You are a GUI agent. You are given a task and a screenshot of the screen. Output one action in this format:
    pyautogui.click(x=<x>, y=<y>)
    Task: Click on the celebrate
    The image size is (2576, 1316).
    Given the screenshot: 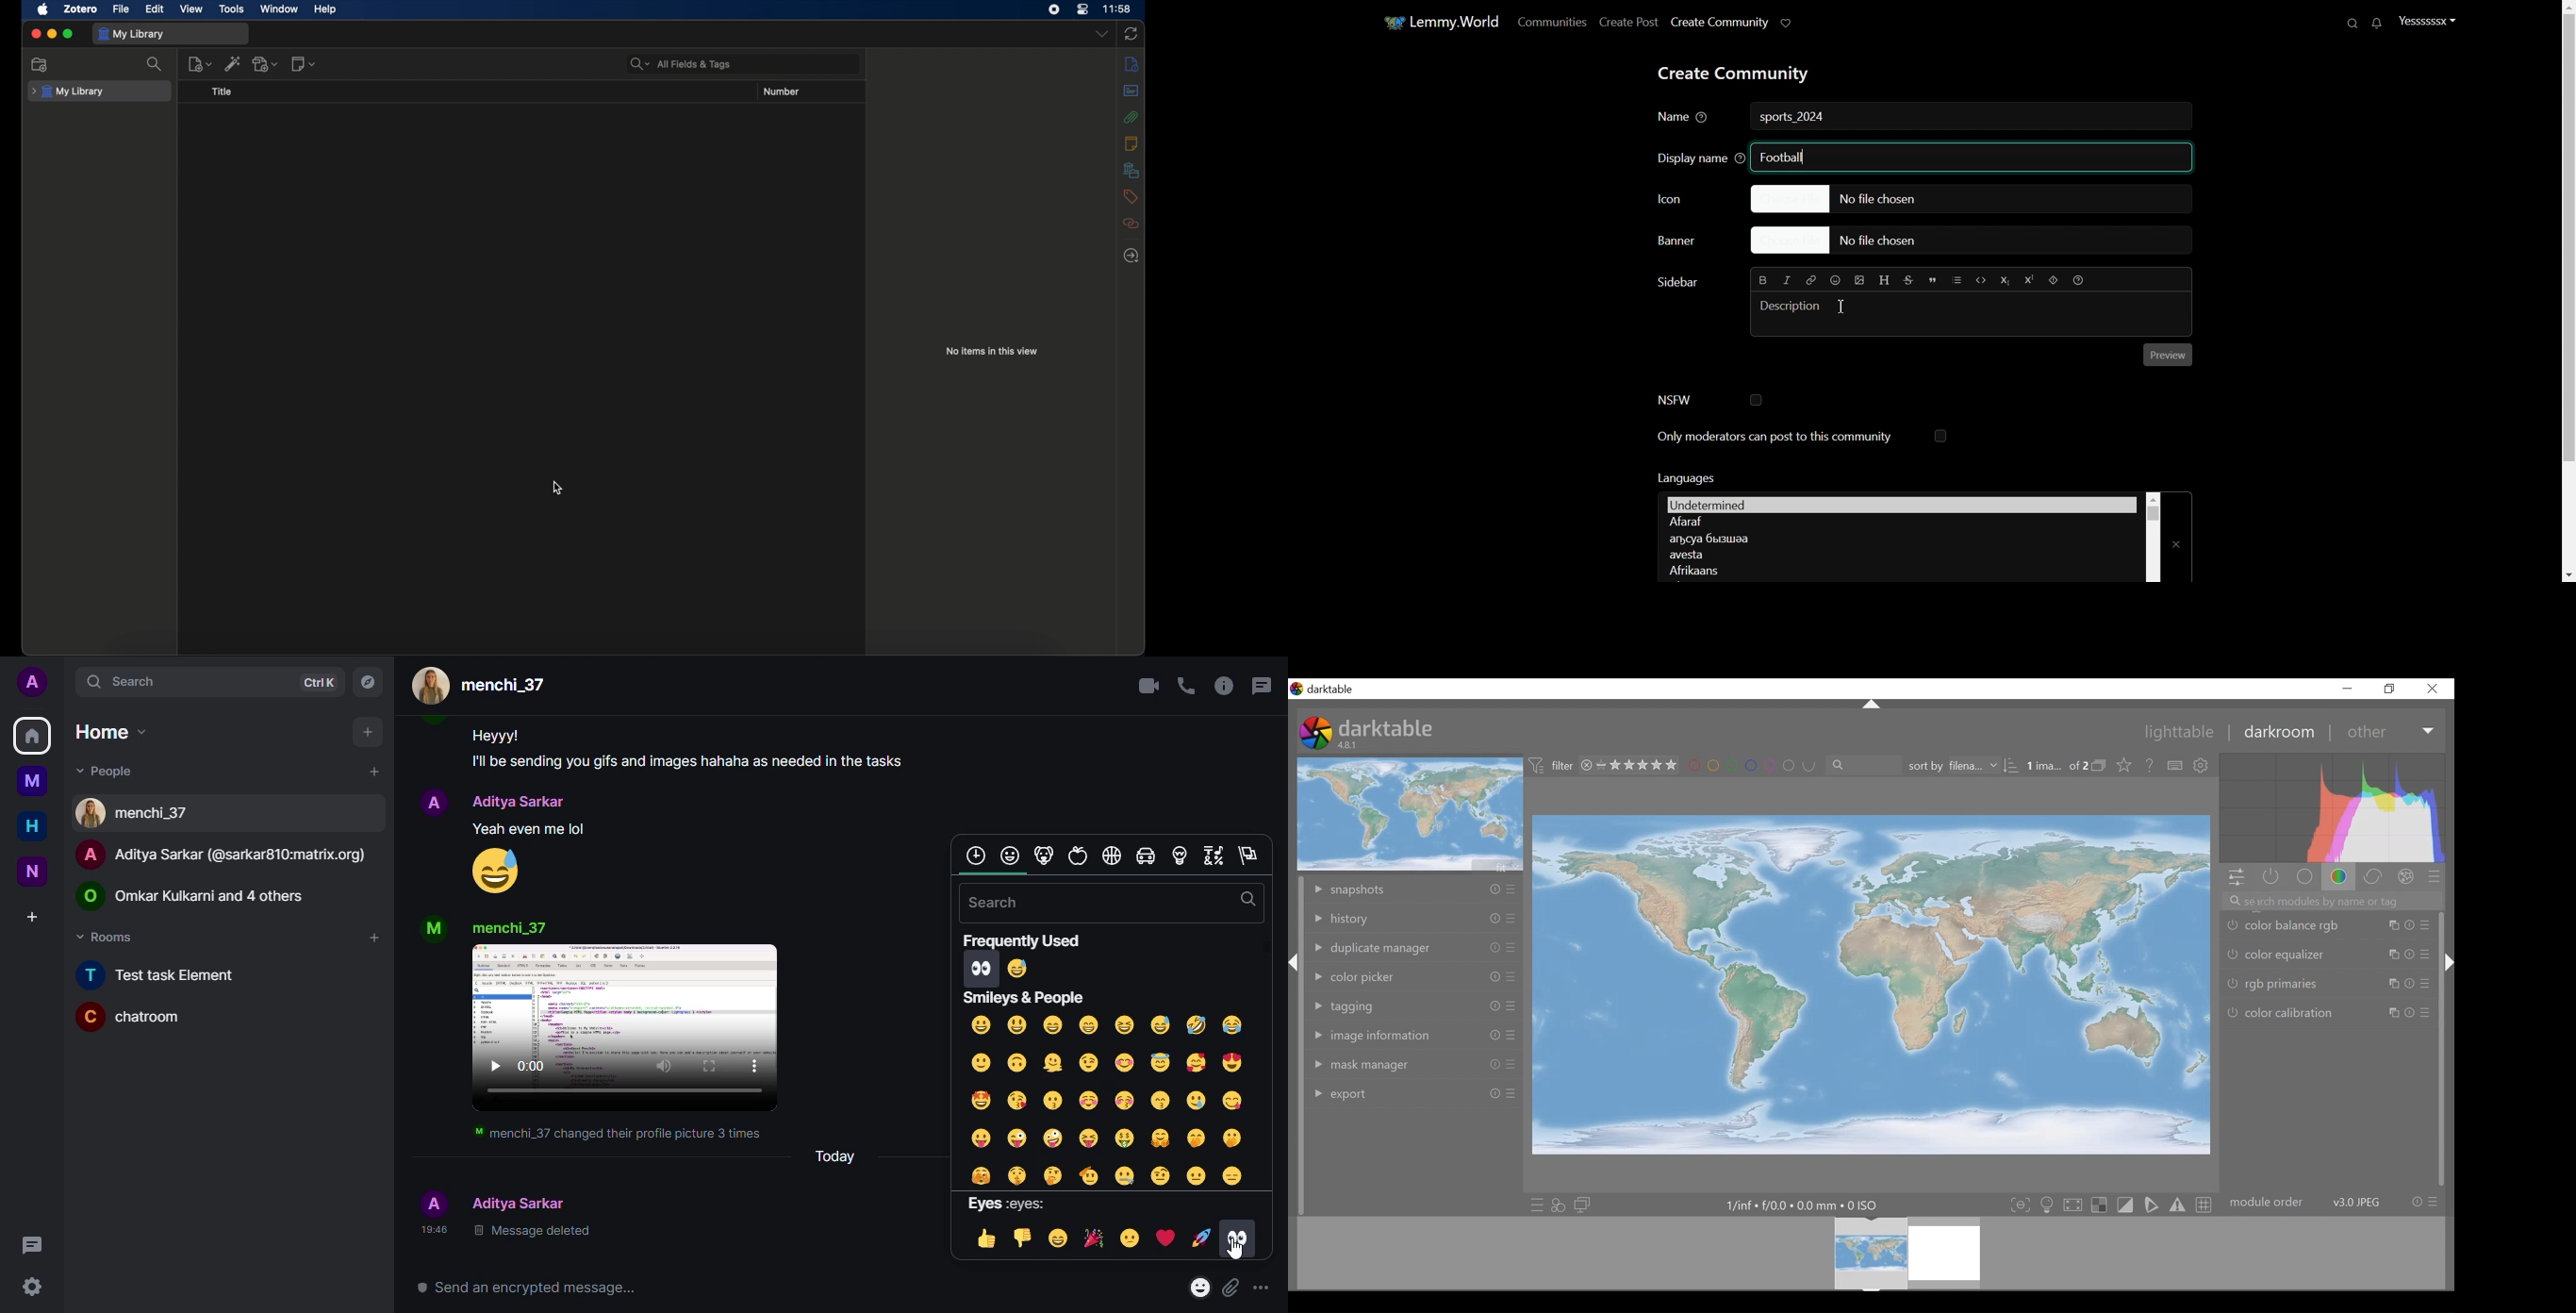 What is the action you would take?
    pyautogui.click(x=1093, y=1238)
    